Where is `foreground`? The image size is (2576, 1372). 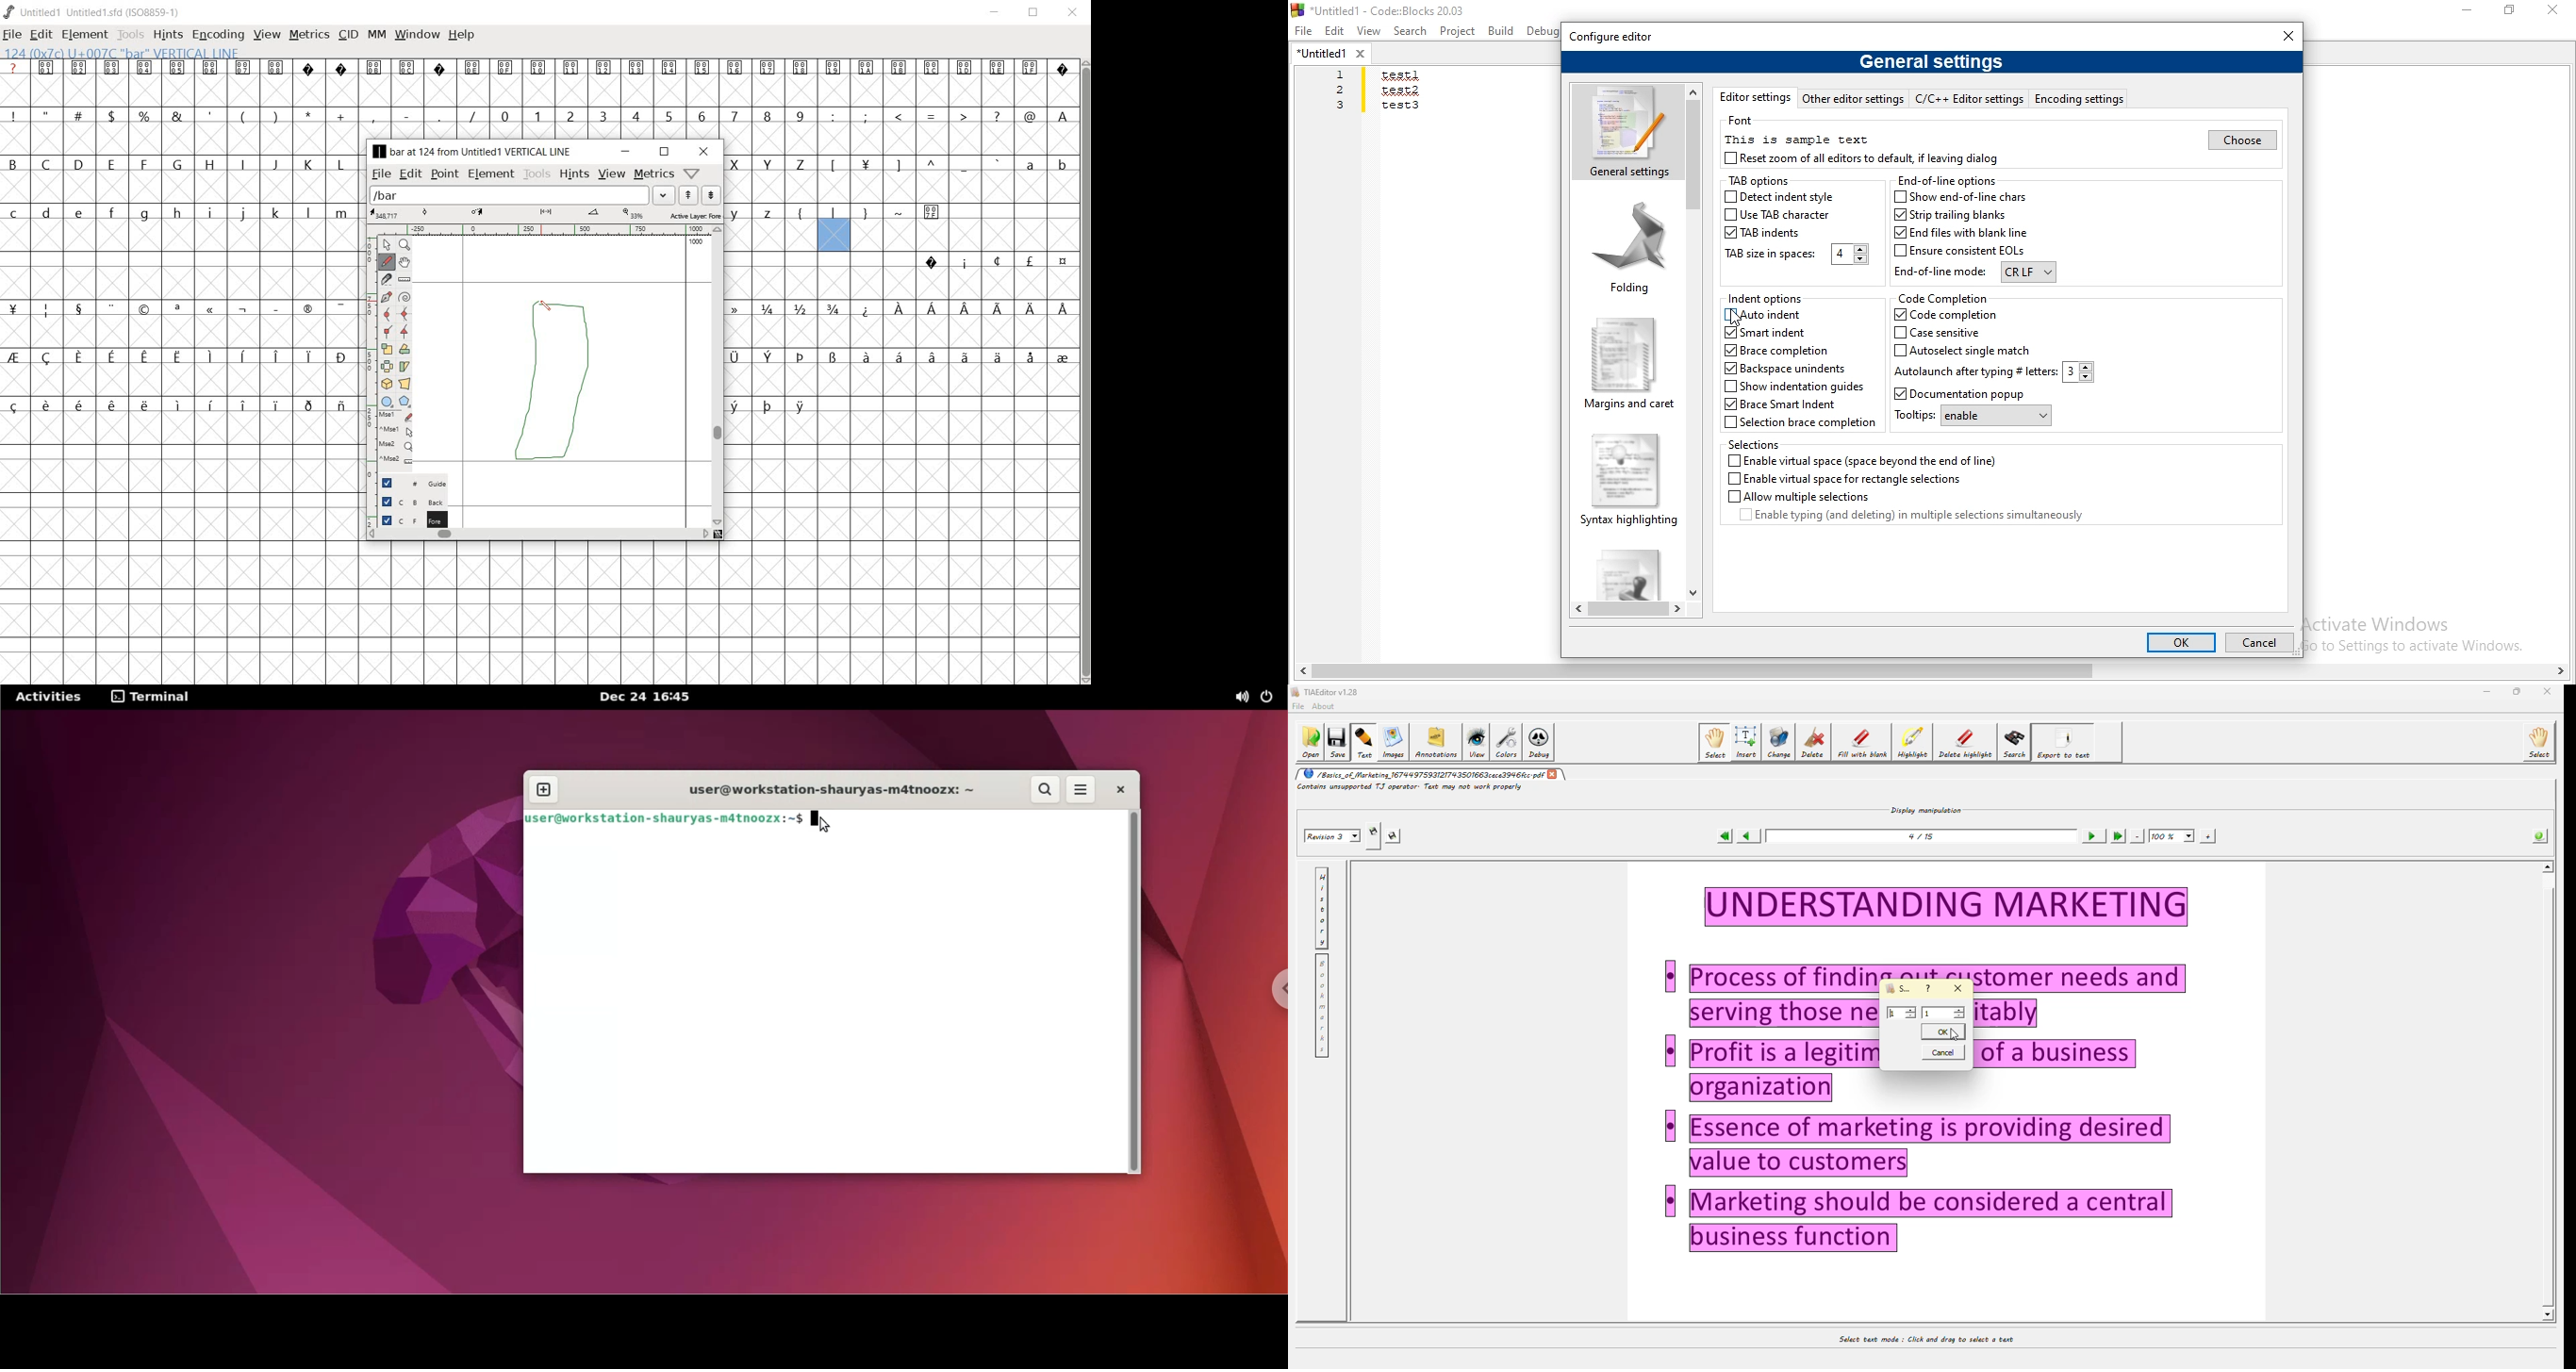
foreground is located at coordinates (407, 518).